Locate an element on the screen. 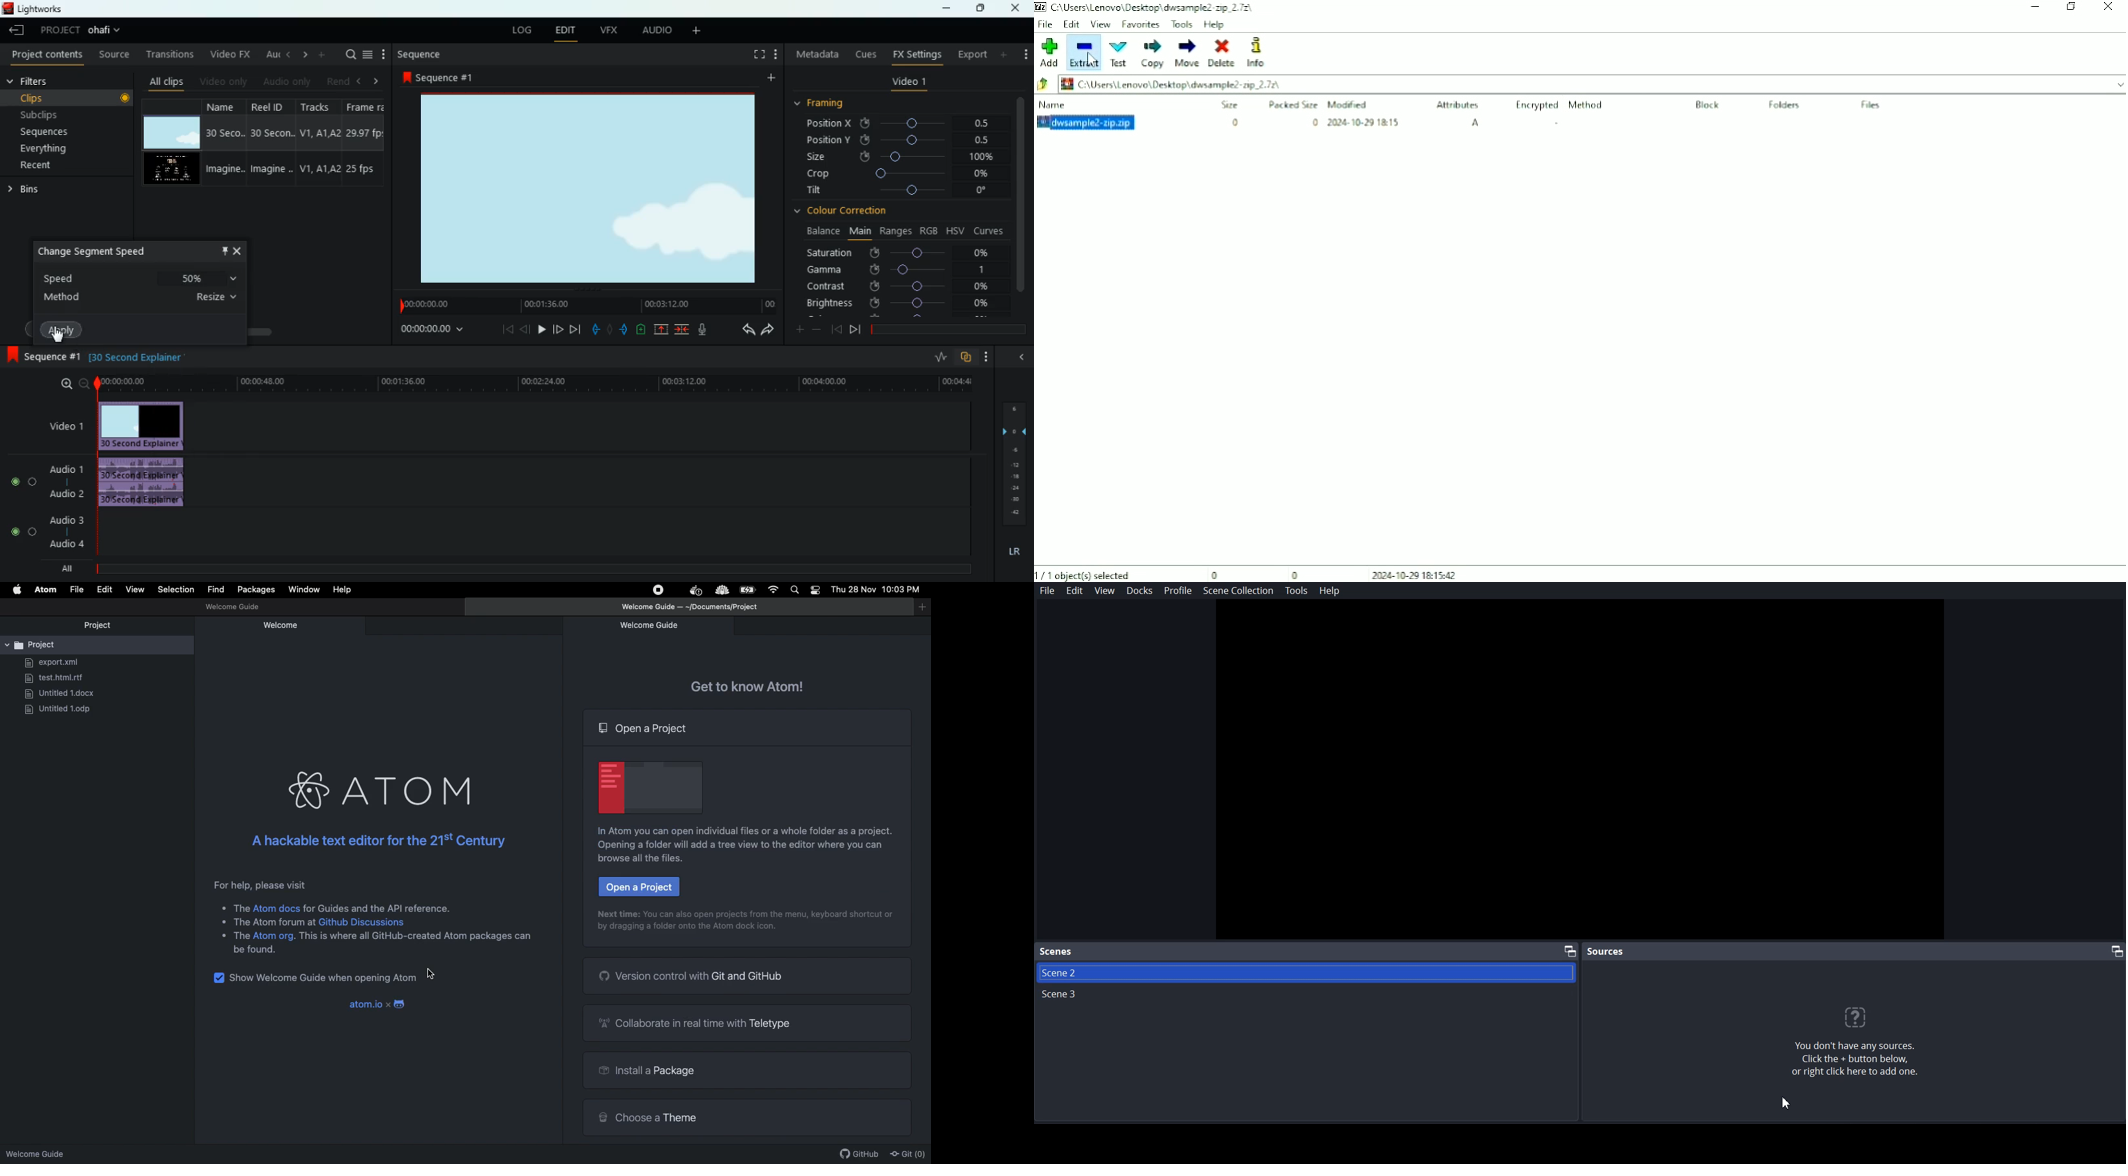  join is located at coordinates (684, 329).